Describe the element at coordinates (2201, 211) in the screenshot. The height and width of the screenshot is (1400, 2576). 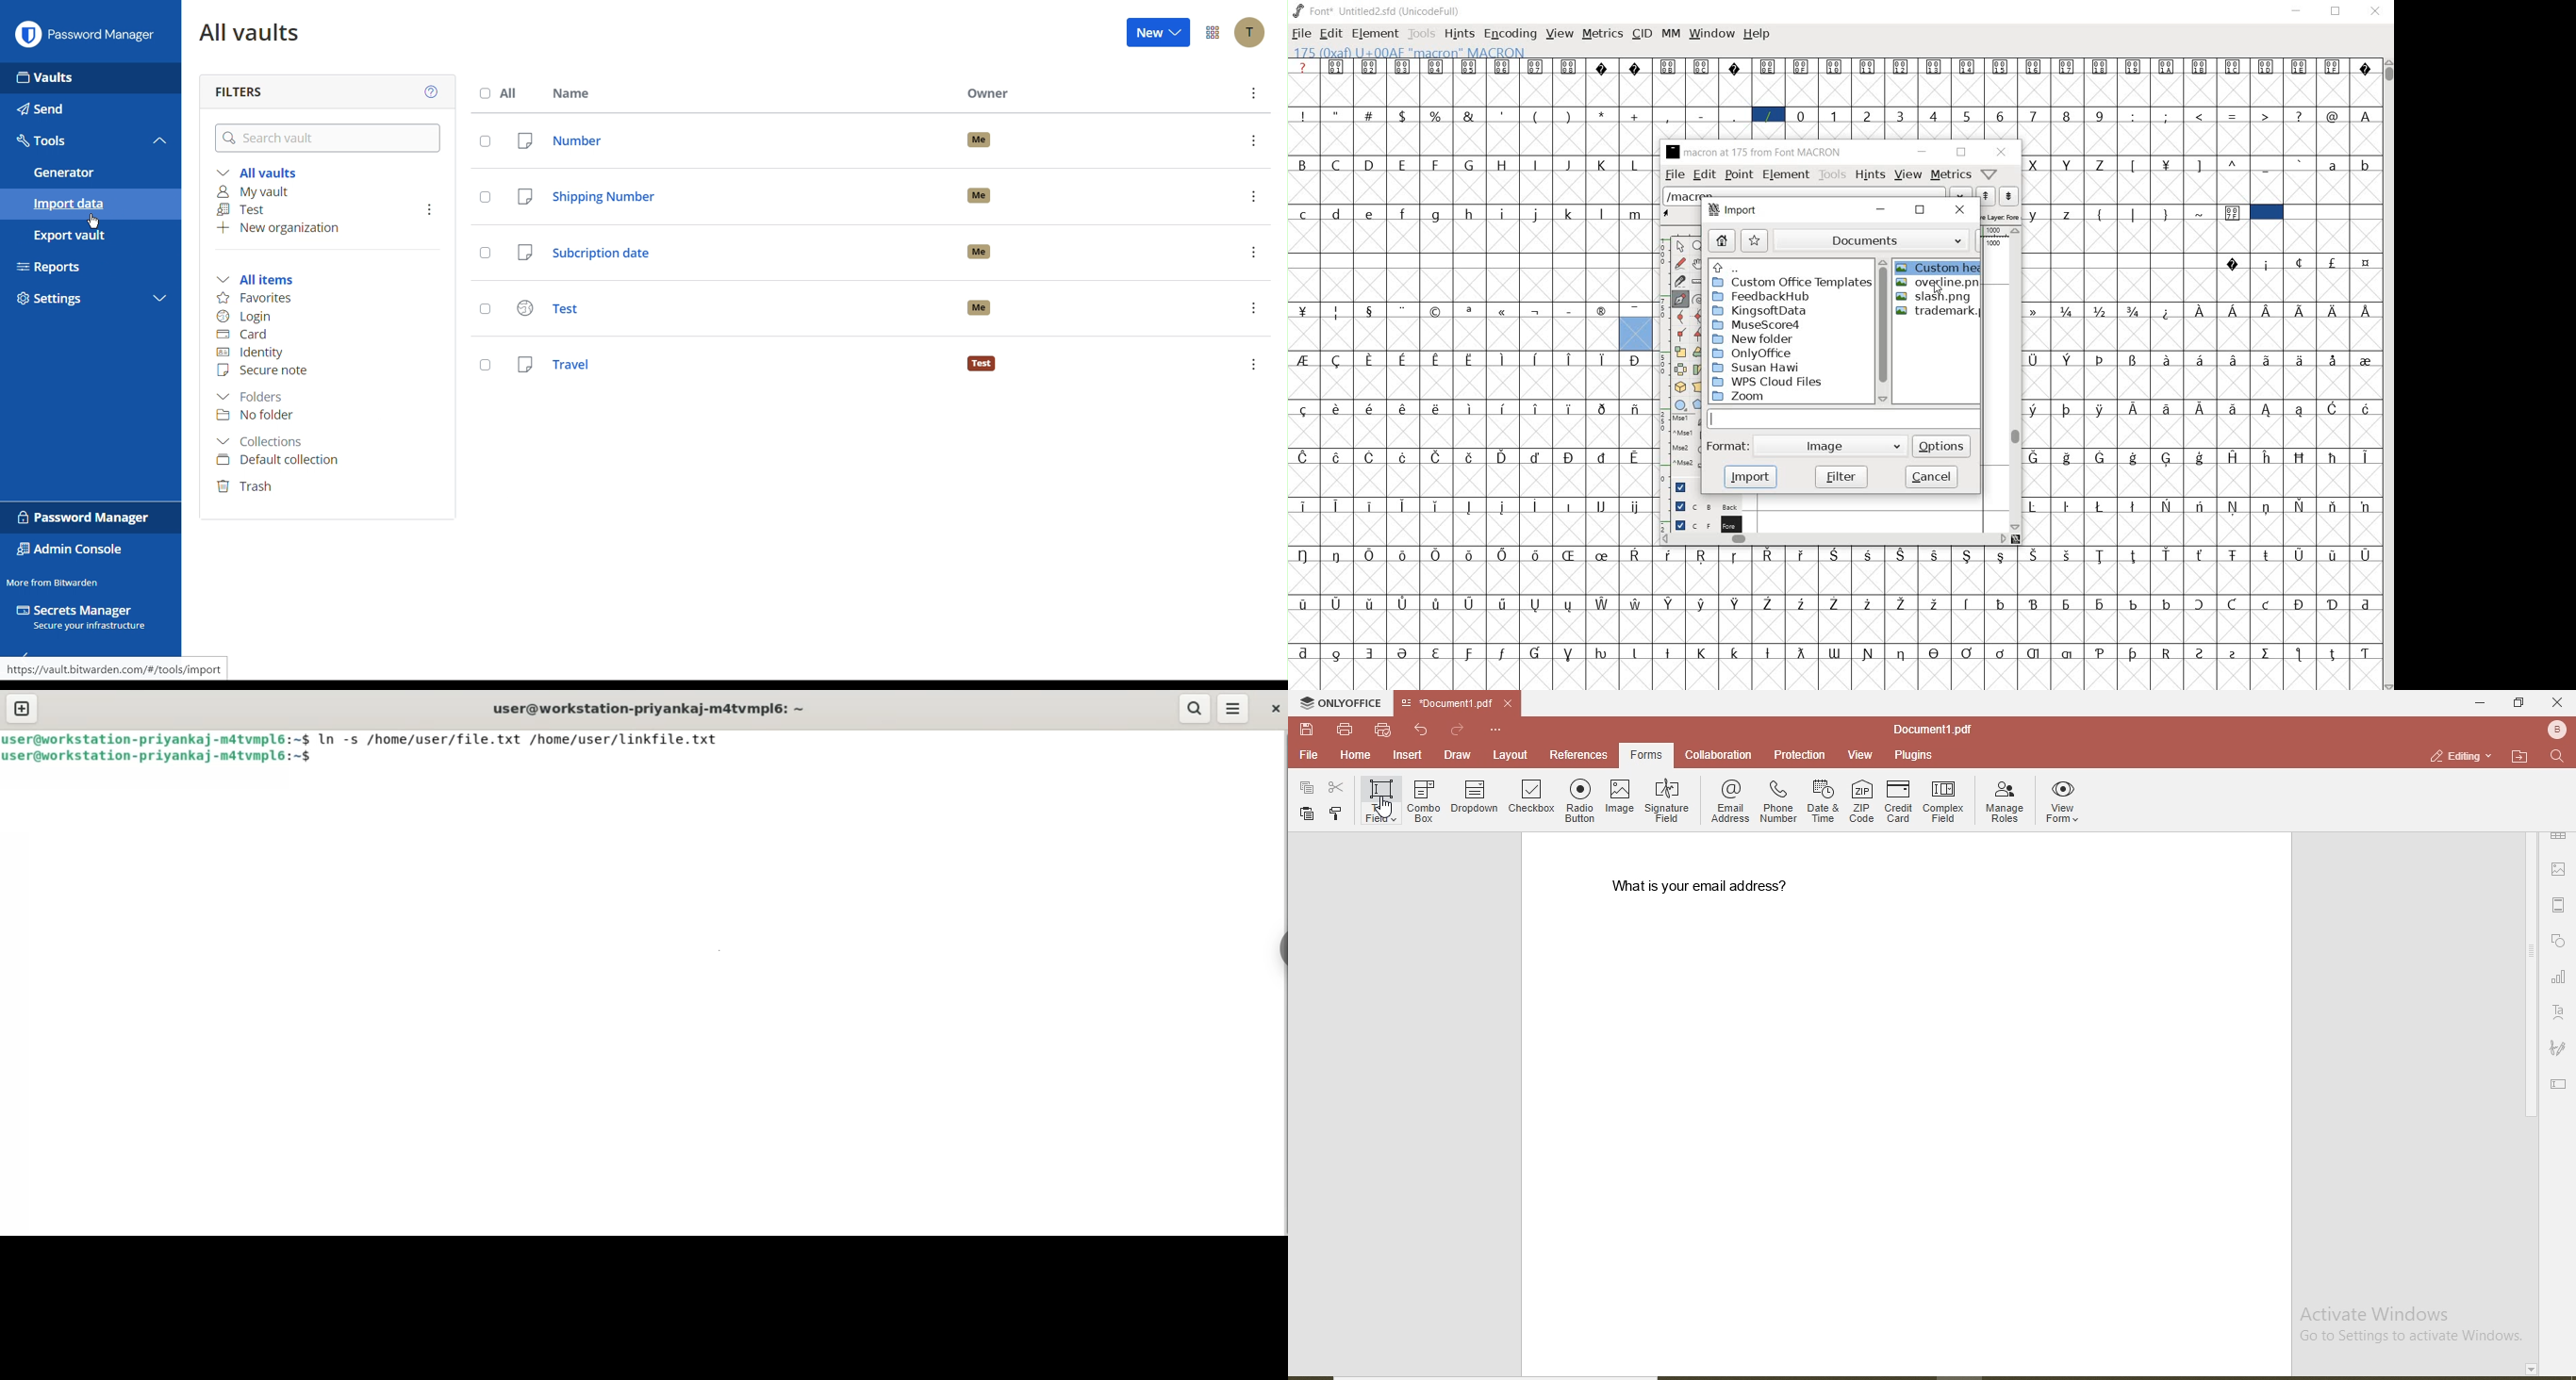
I see `~` at that location.